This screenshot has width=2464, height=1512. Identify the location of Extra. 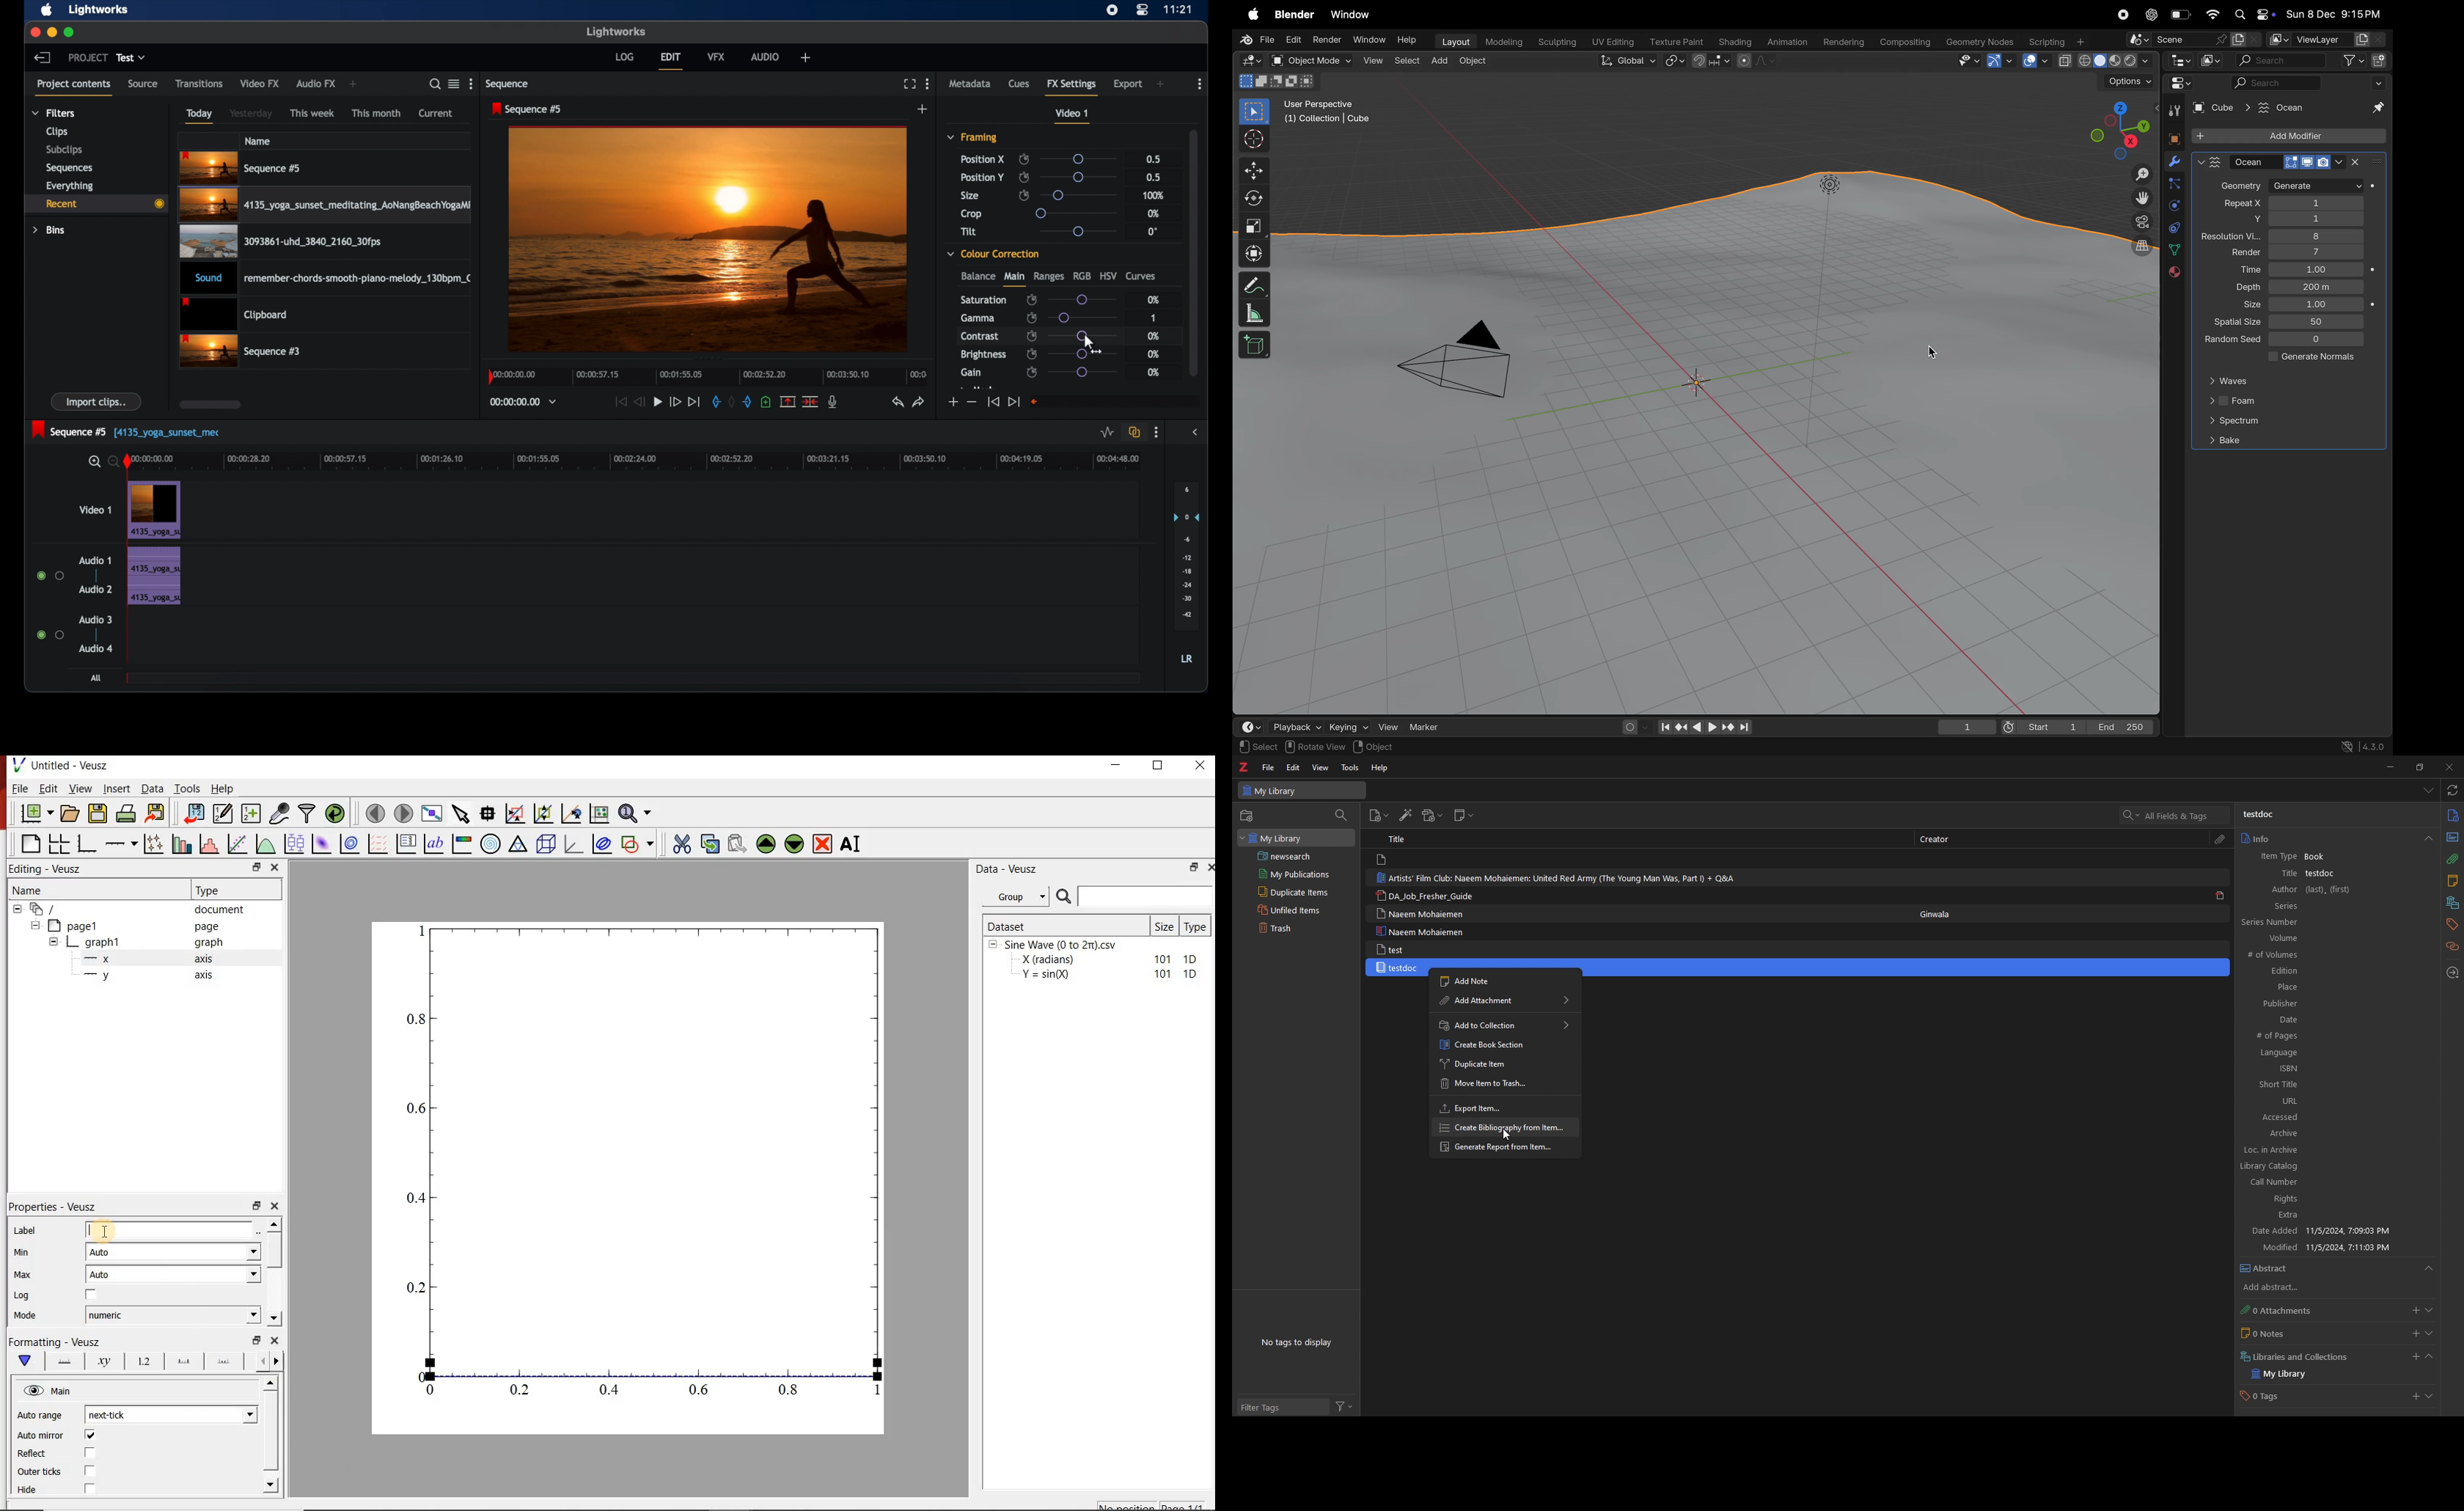
(2329, 1216).